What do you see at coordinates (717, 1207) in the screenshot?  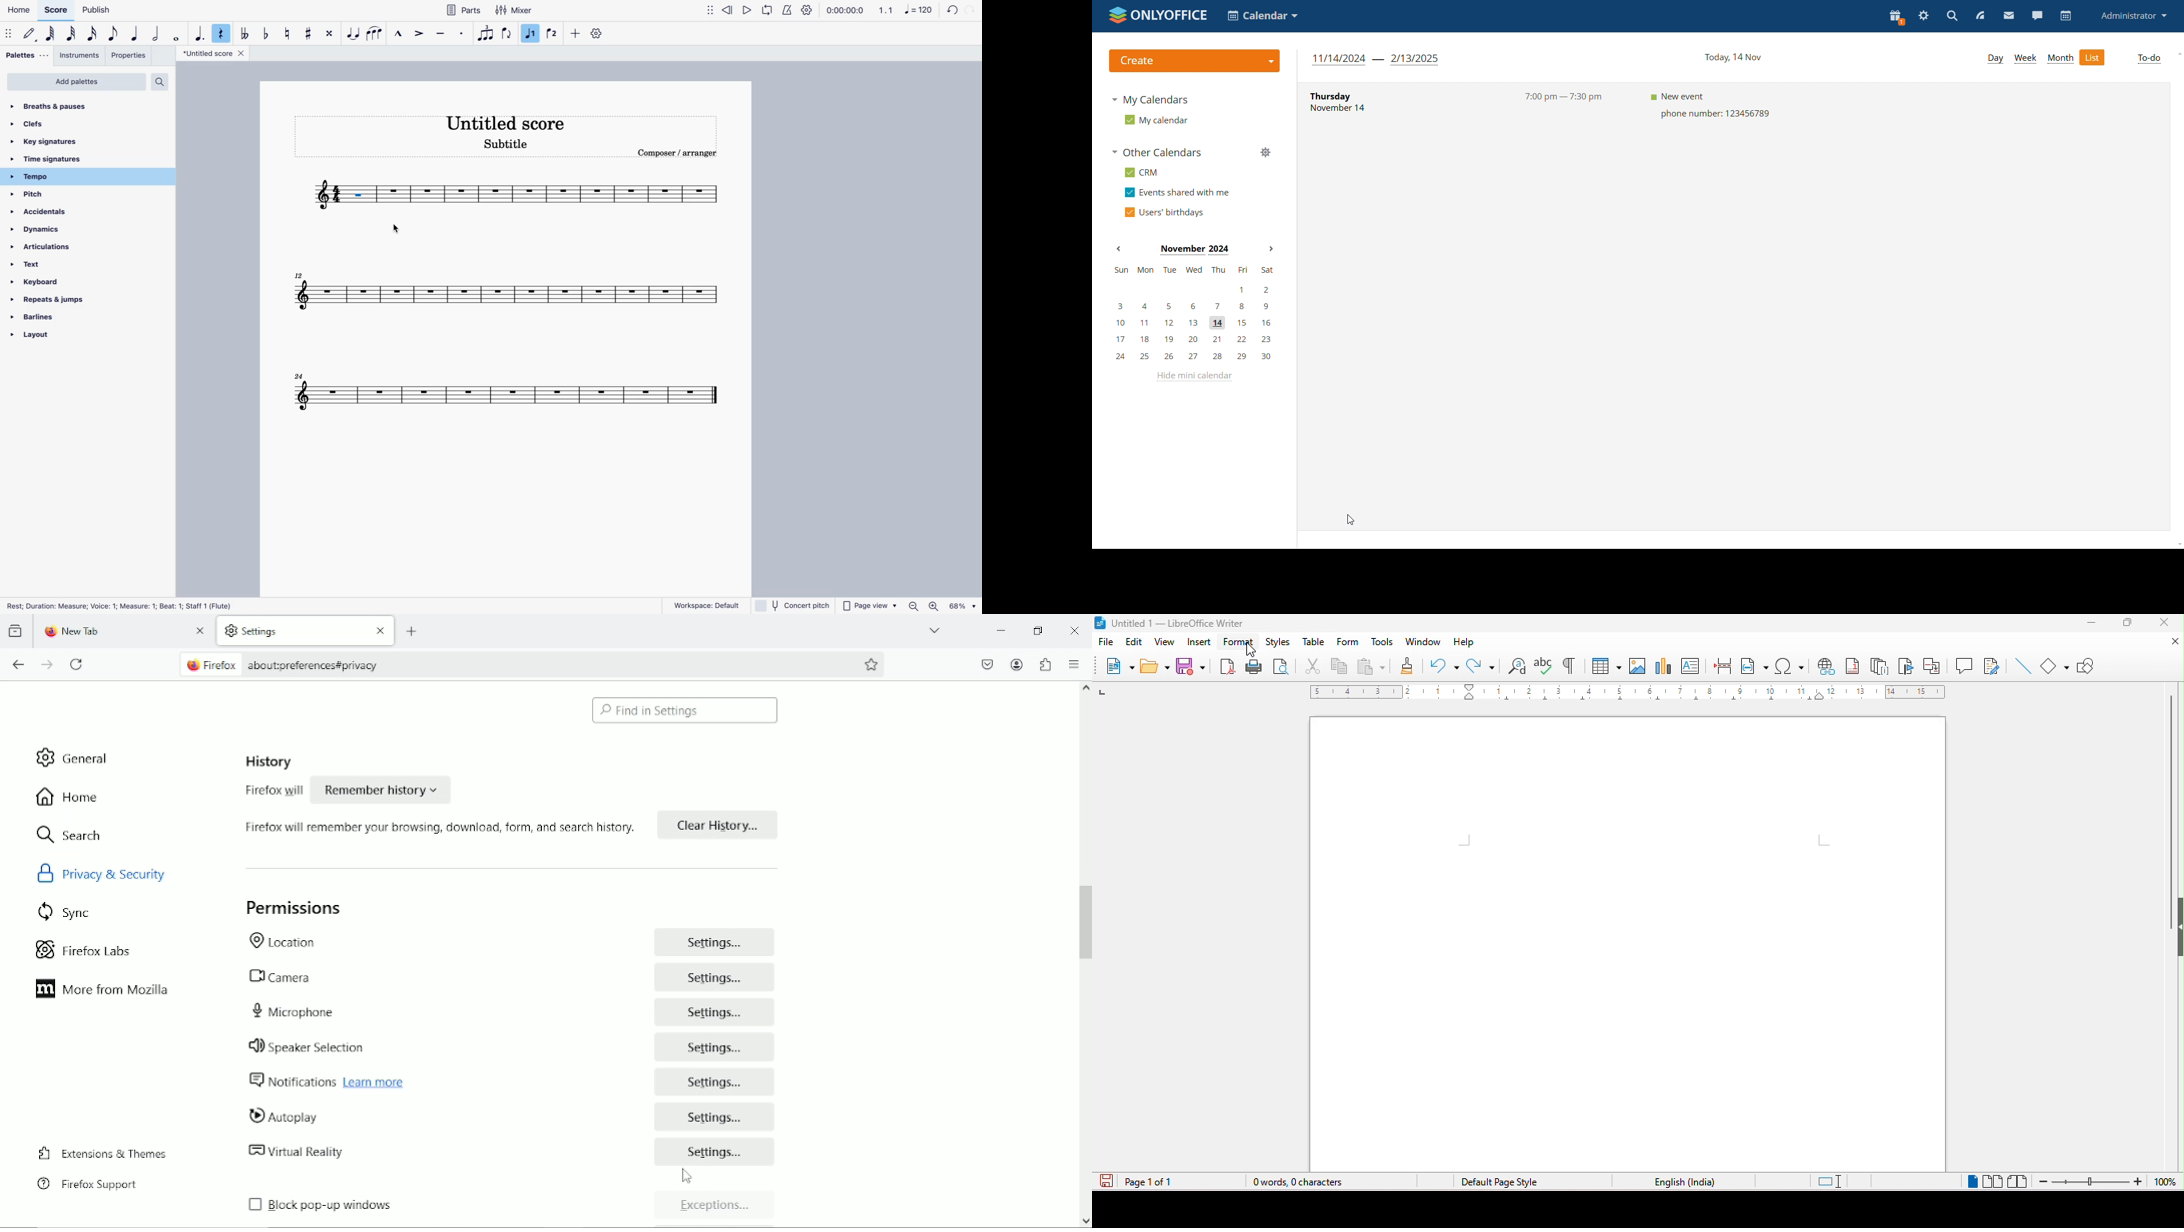 I see `Exceptions...` at bounding box center [717, 1207].